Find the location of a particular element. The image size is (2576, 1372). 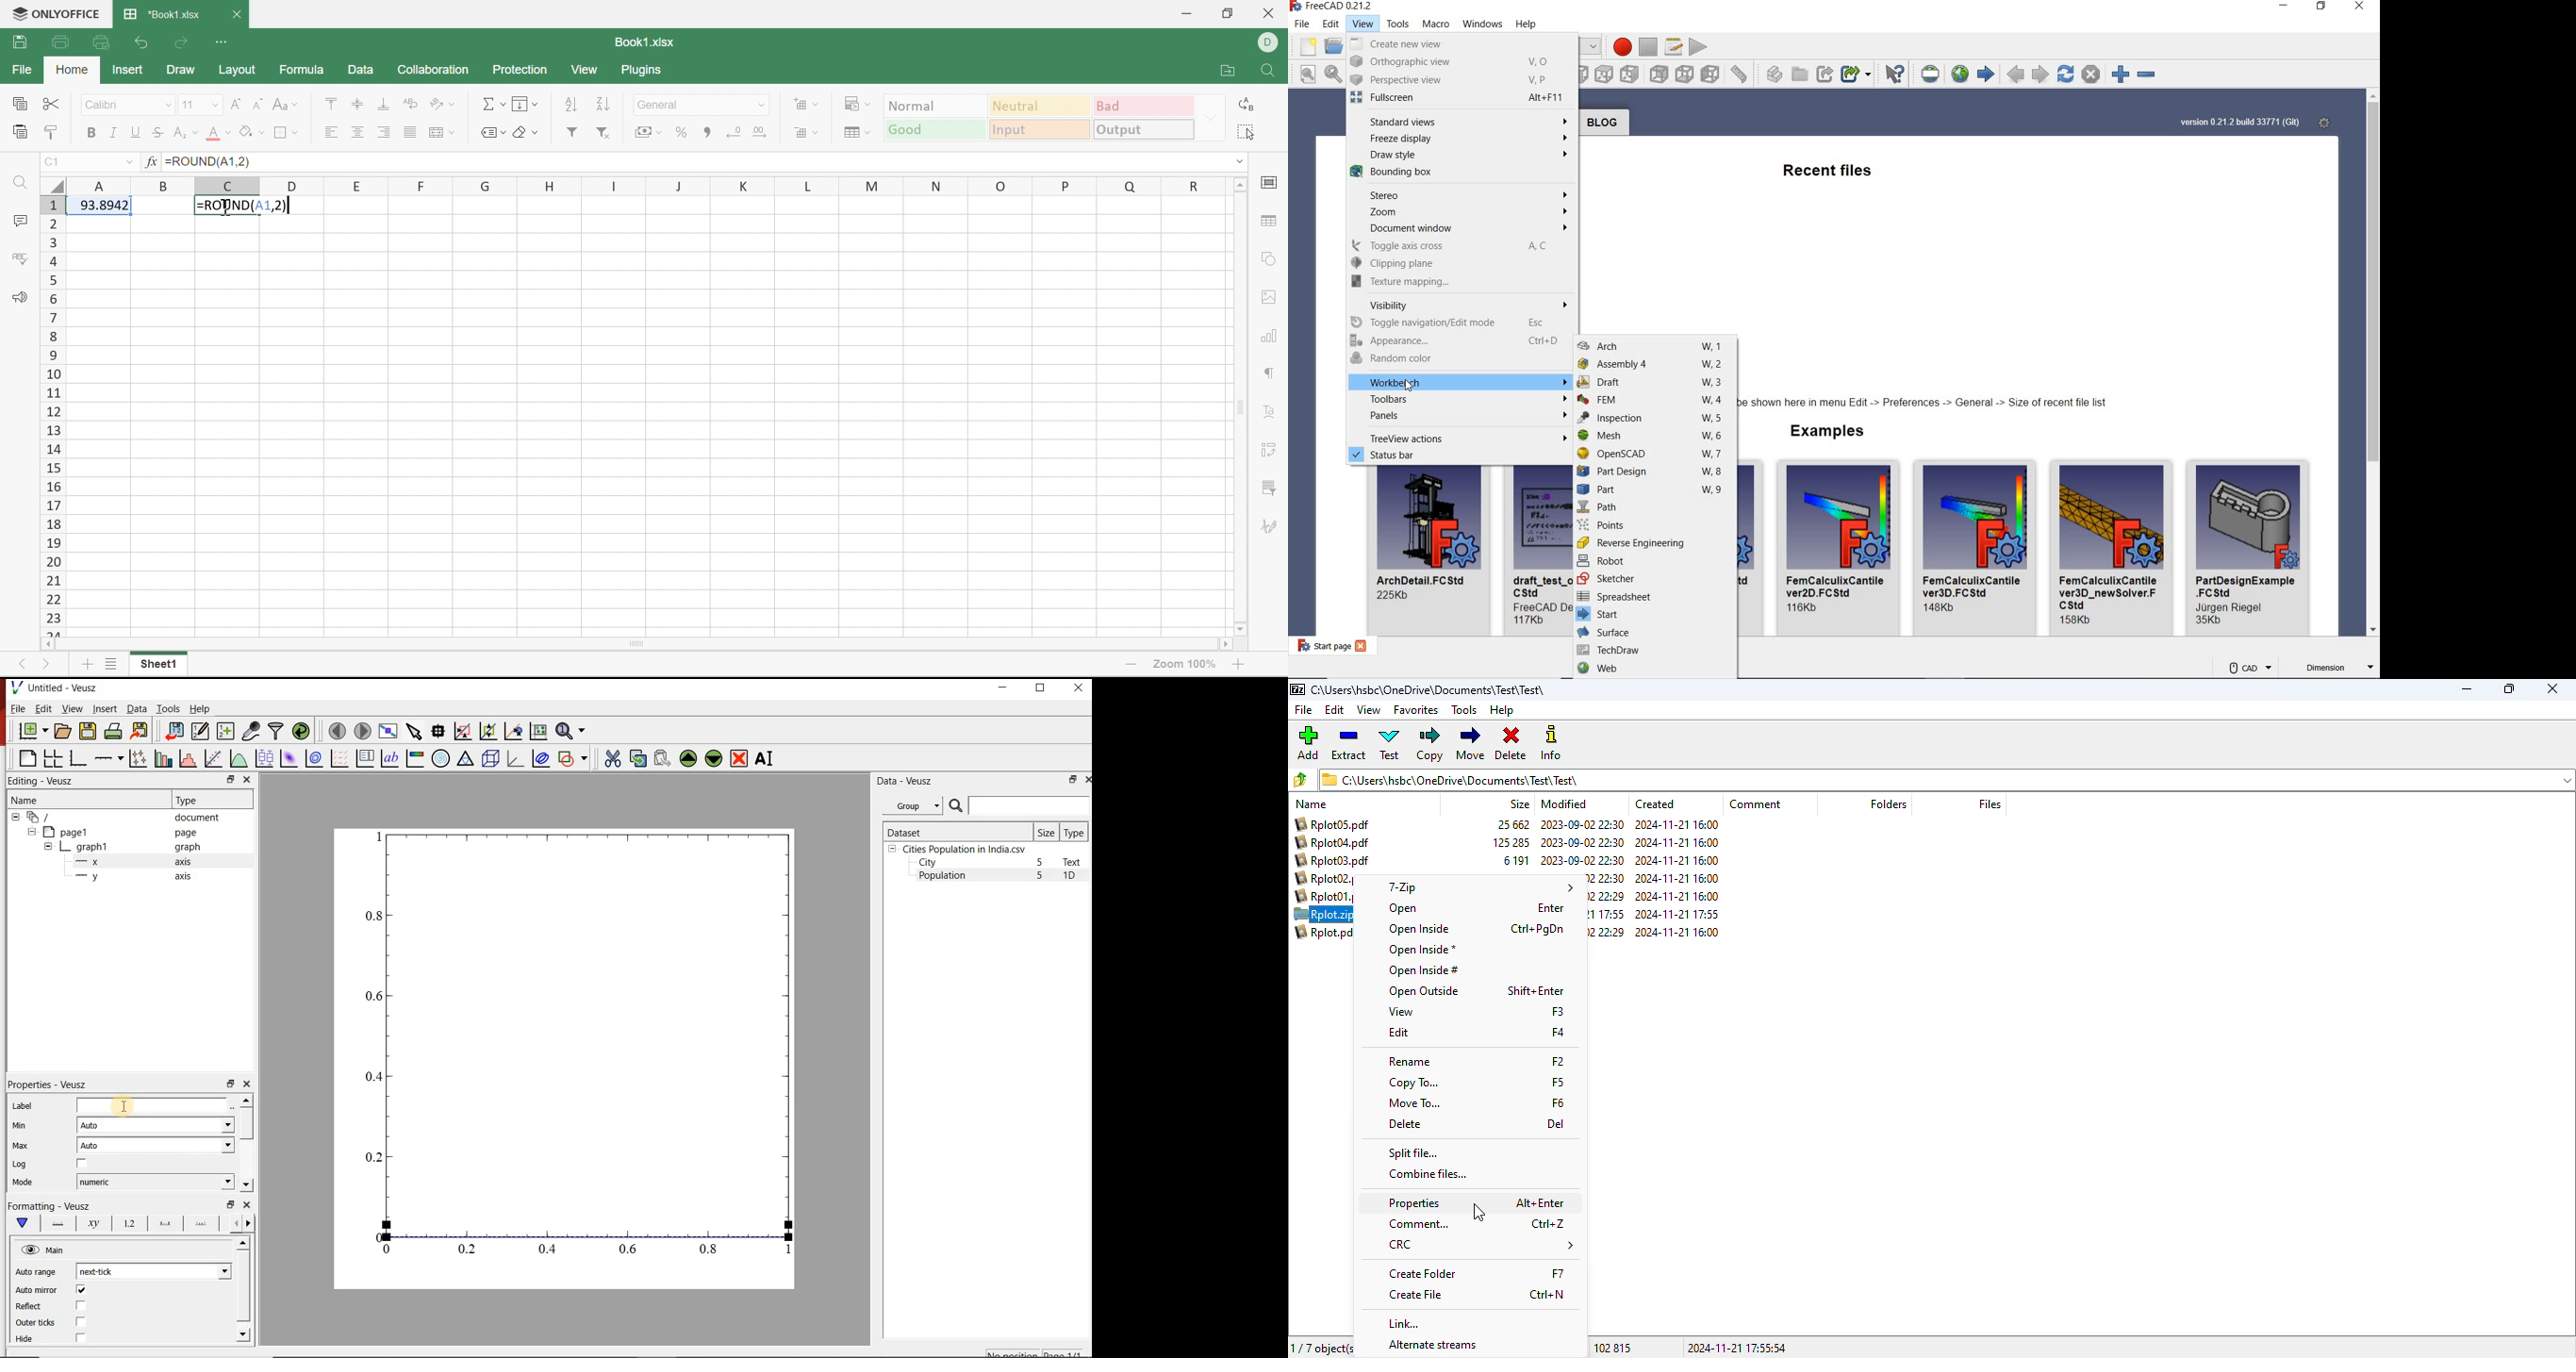

Shift+Enter is located at coordinates (1541, 990).